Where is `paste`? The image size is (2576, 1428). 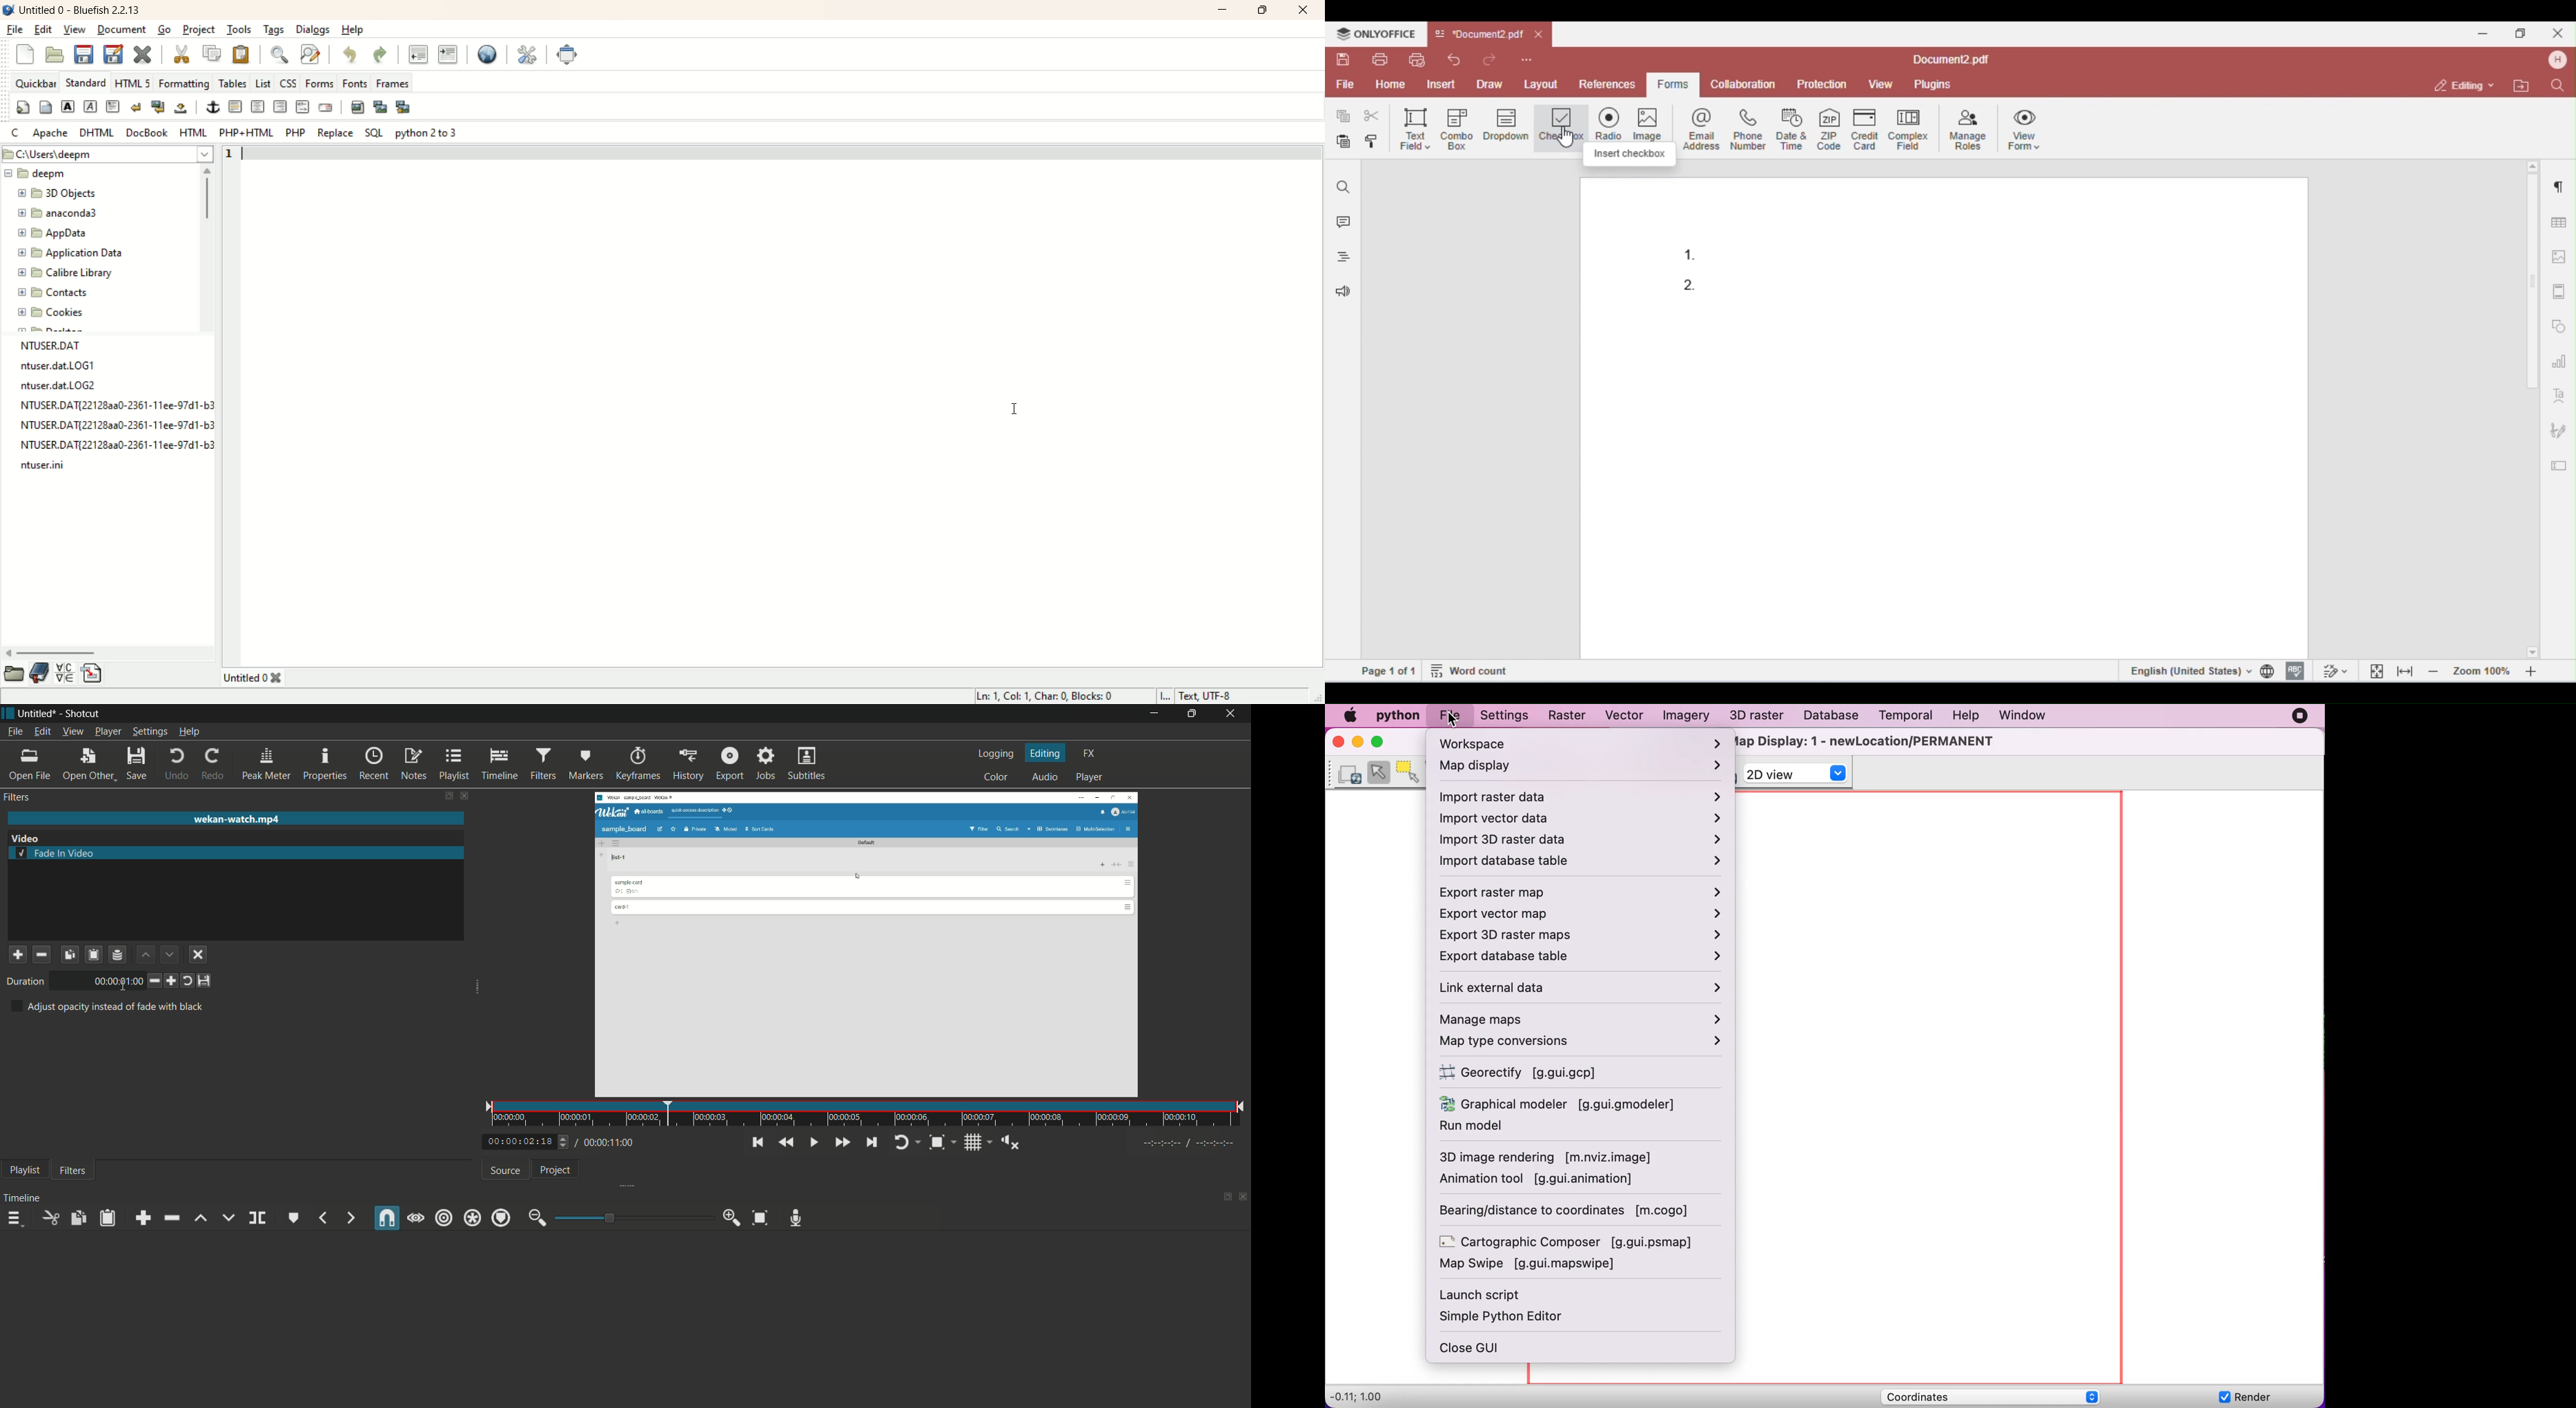
paste is located at coordinates (106, 1219).